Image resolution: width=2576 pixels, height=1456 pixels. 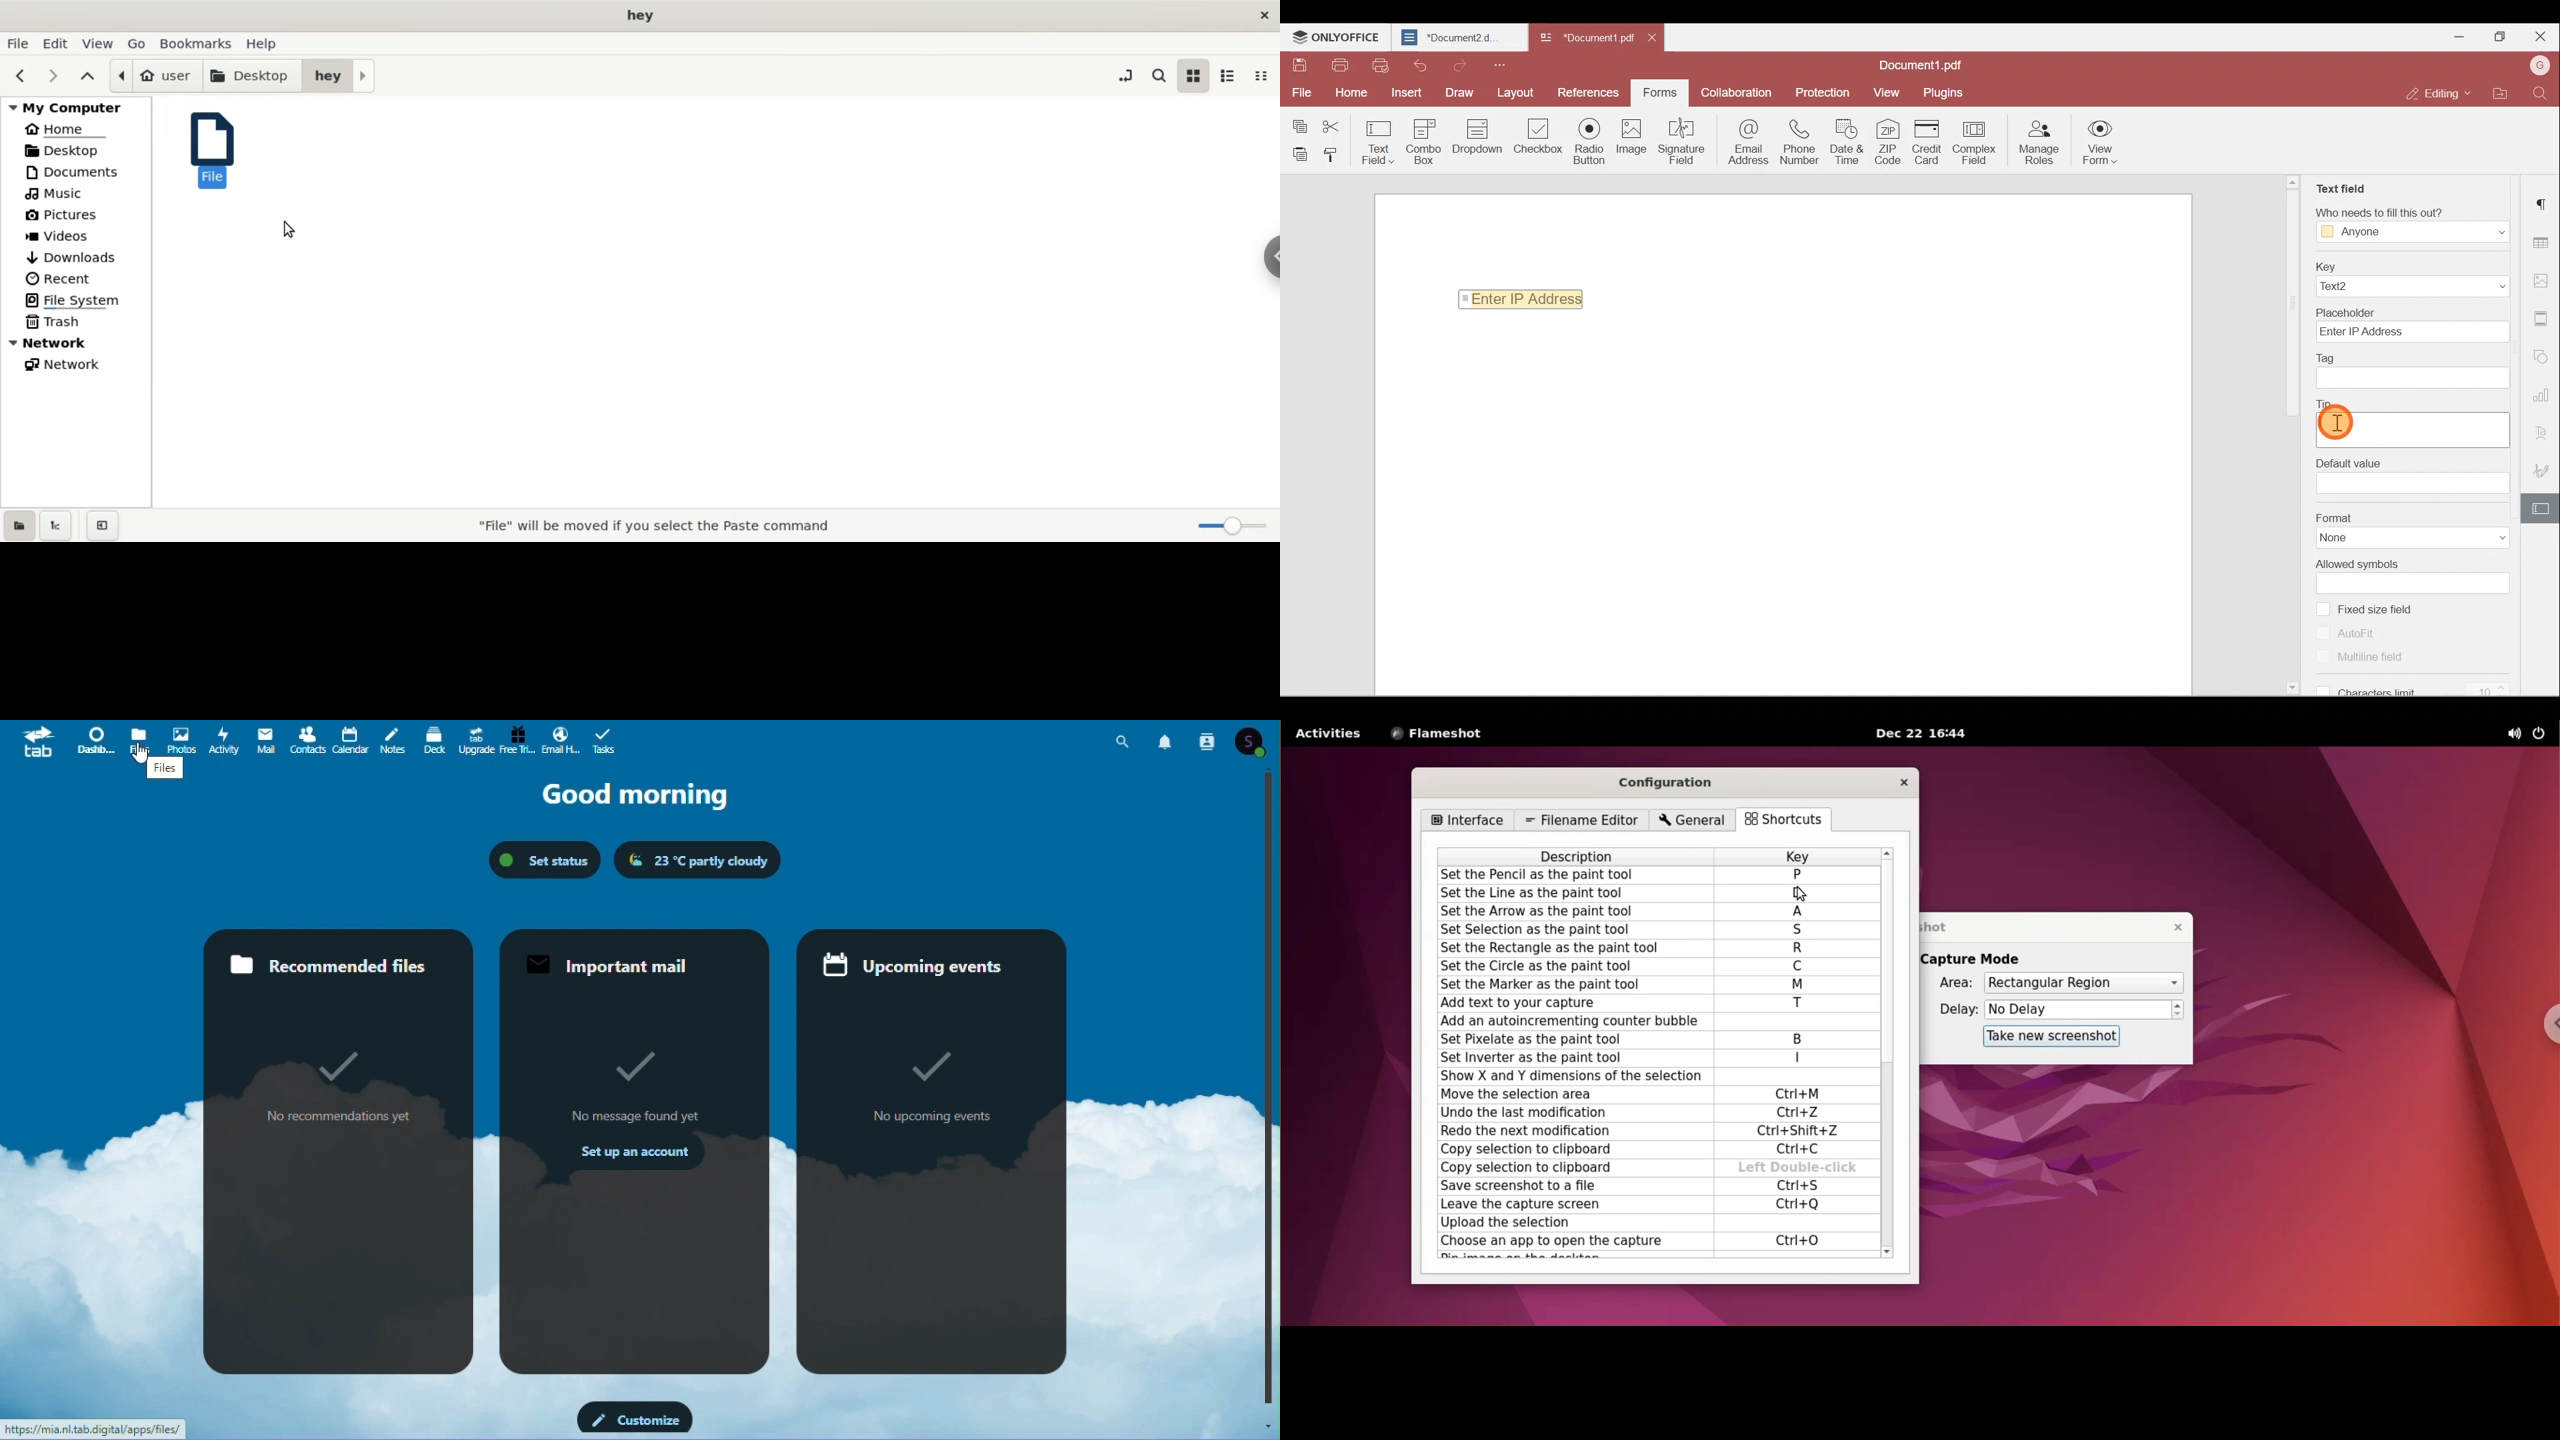 What do you see at coordinates (2322, 608) in the screenshot?
I see `checkbox` at bounding box center [2322, 608].